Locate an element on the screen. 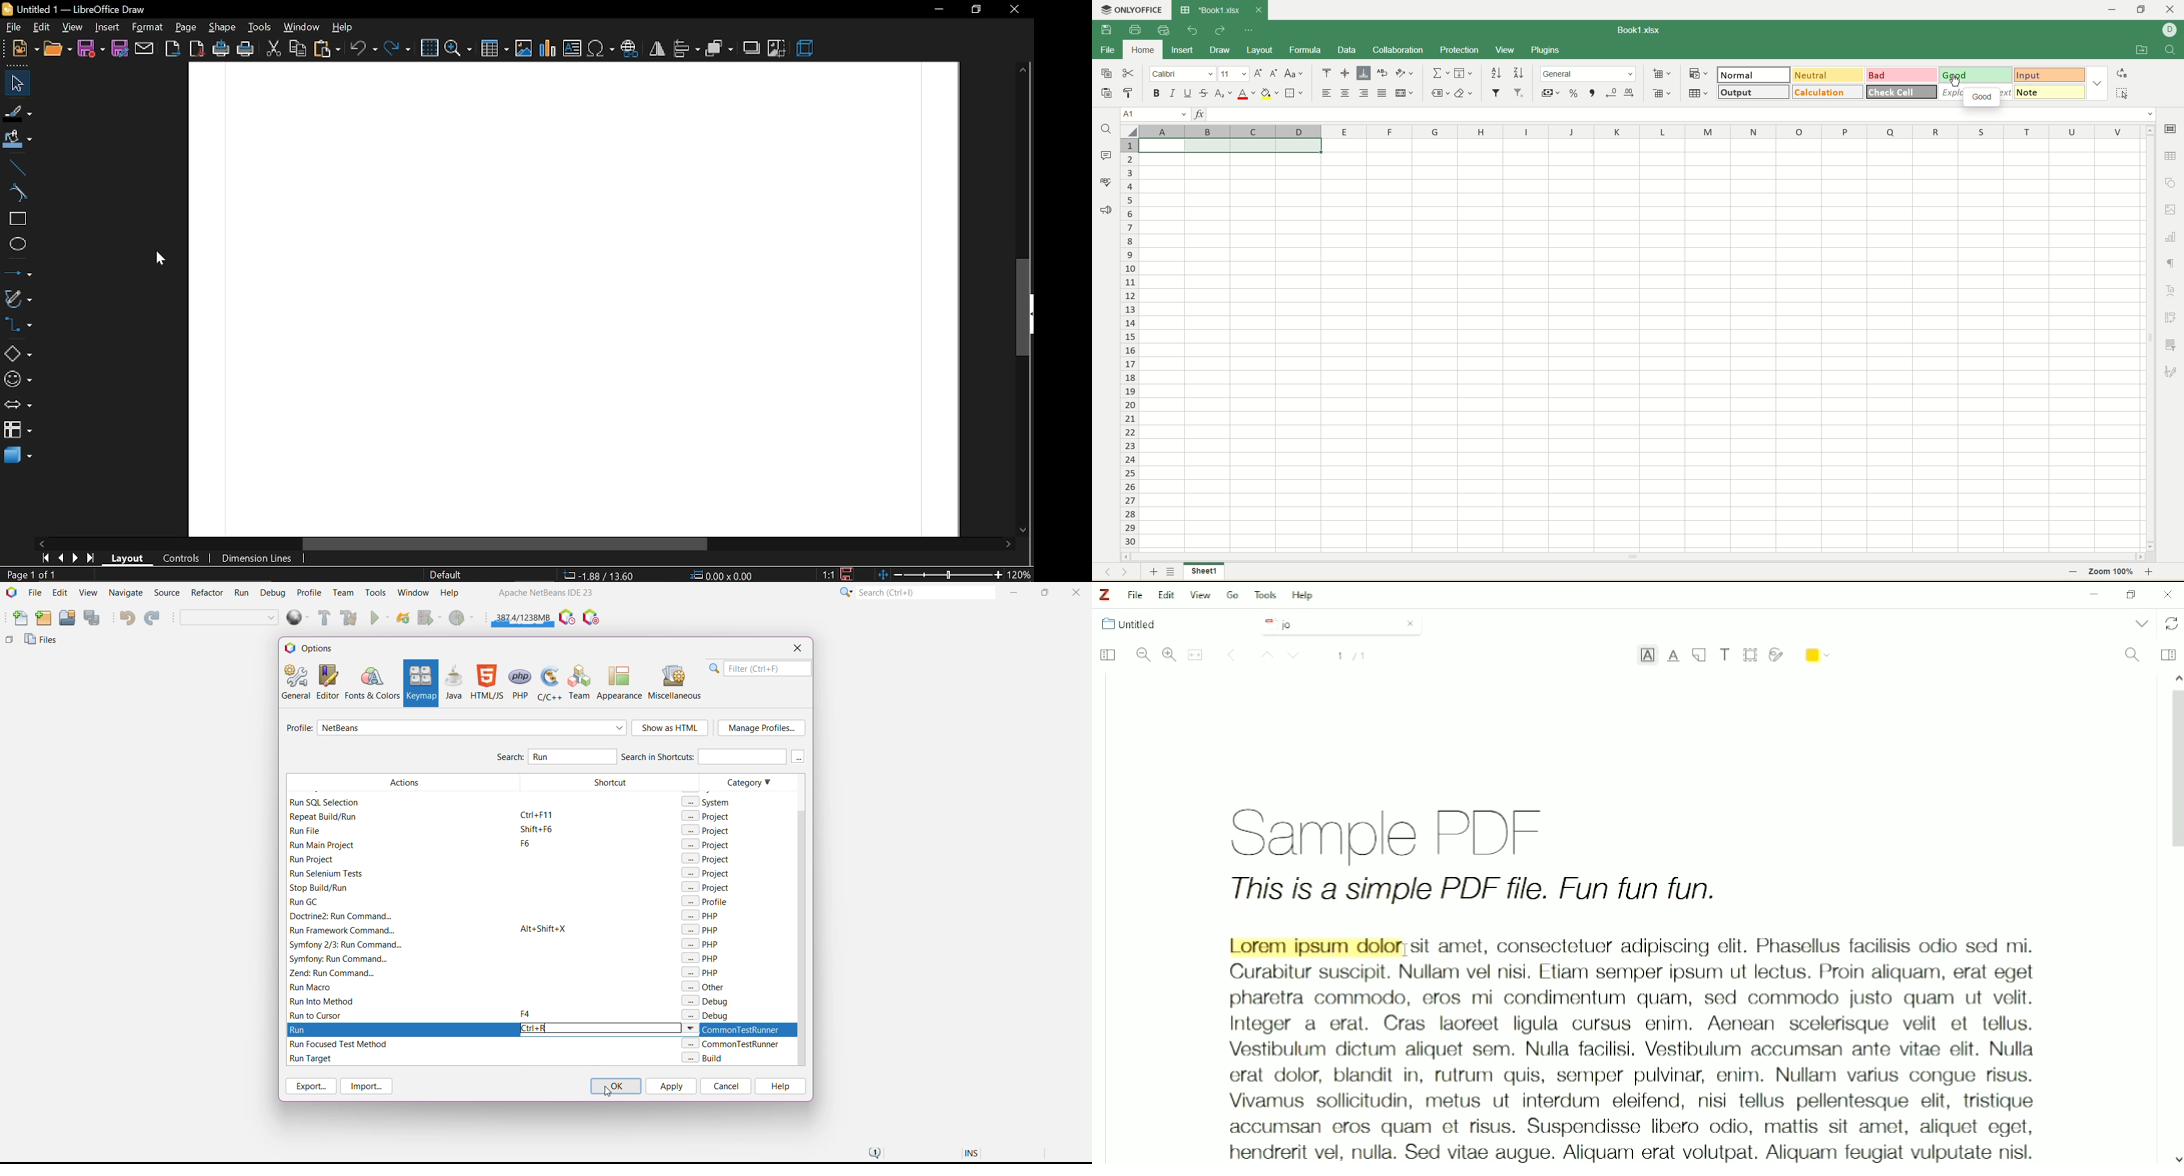  Default is located at coordinates (449, 575).